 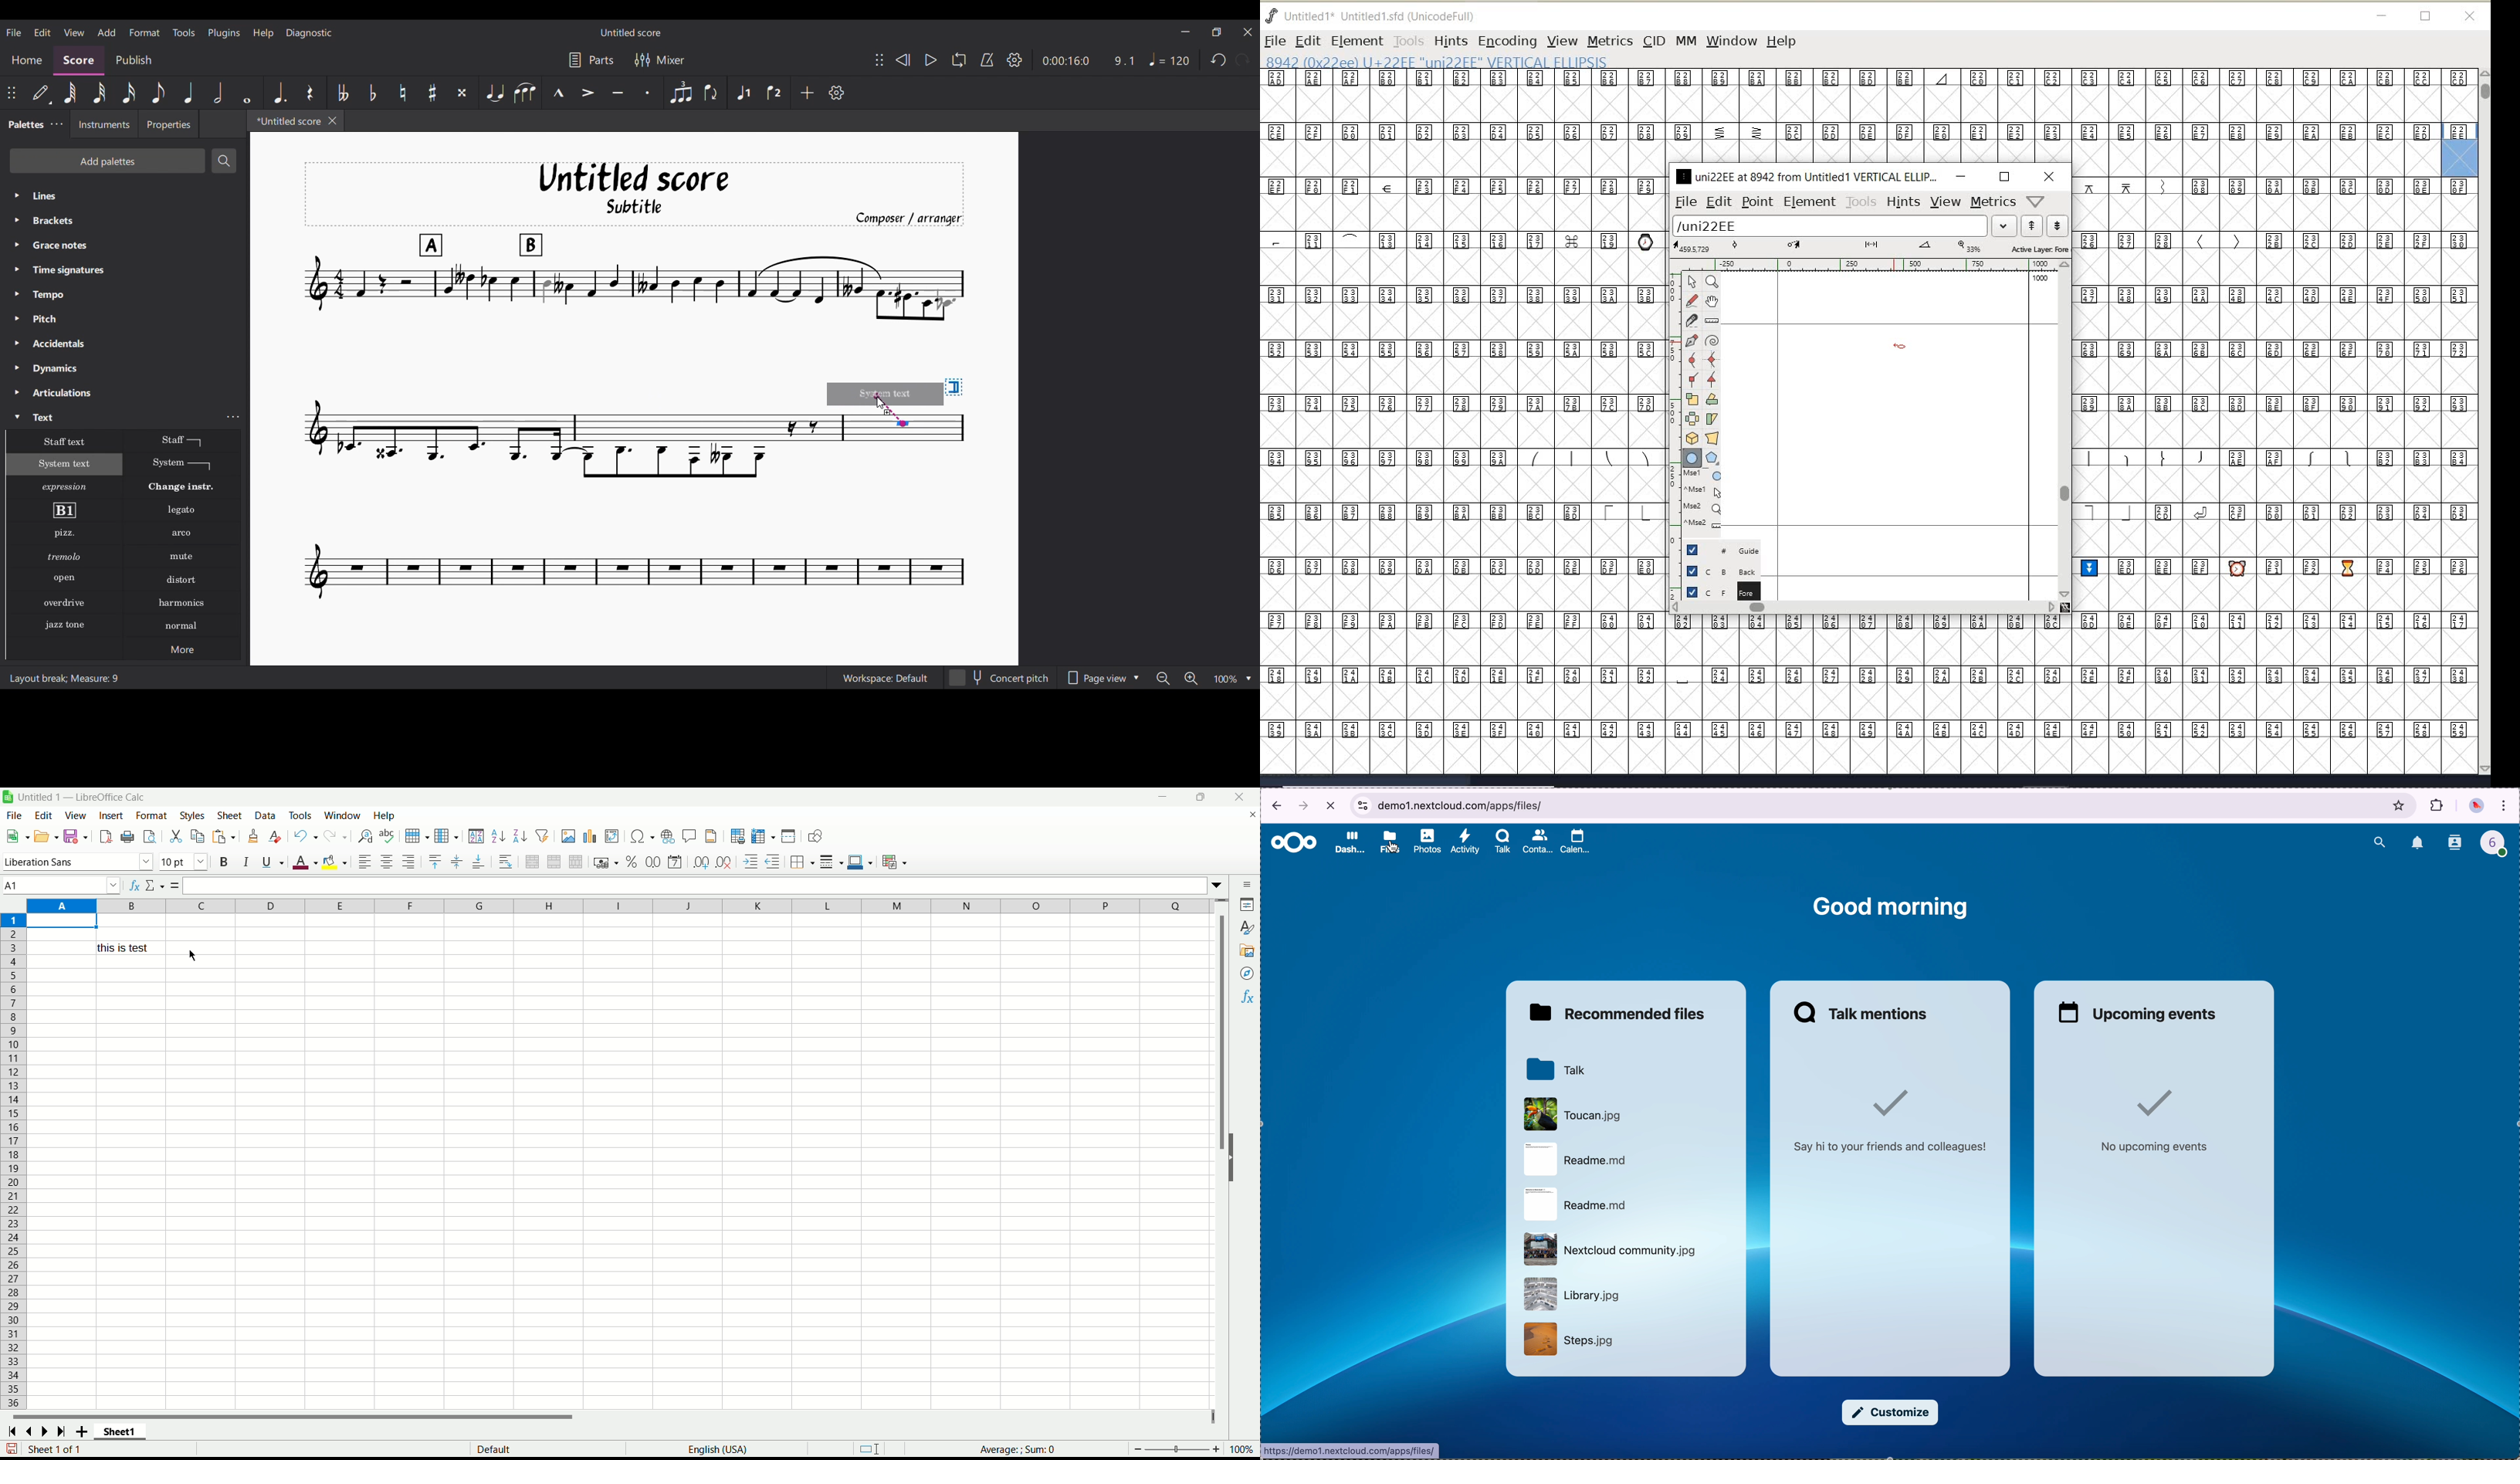 What do you see at coordinates (885, 394) in the screenshot?
I see `Preview of selection` at bounding box center [885, 394].